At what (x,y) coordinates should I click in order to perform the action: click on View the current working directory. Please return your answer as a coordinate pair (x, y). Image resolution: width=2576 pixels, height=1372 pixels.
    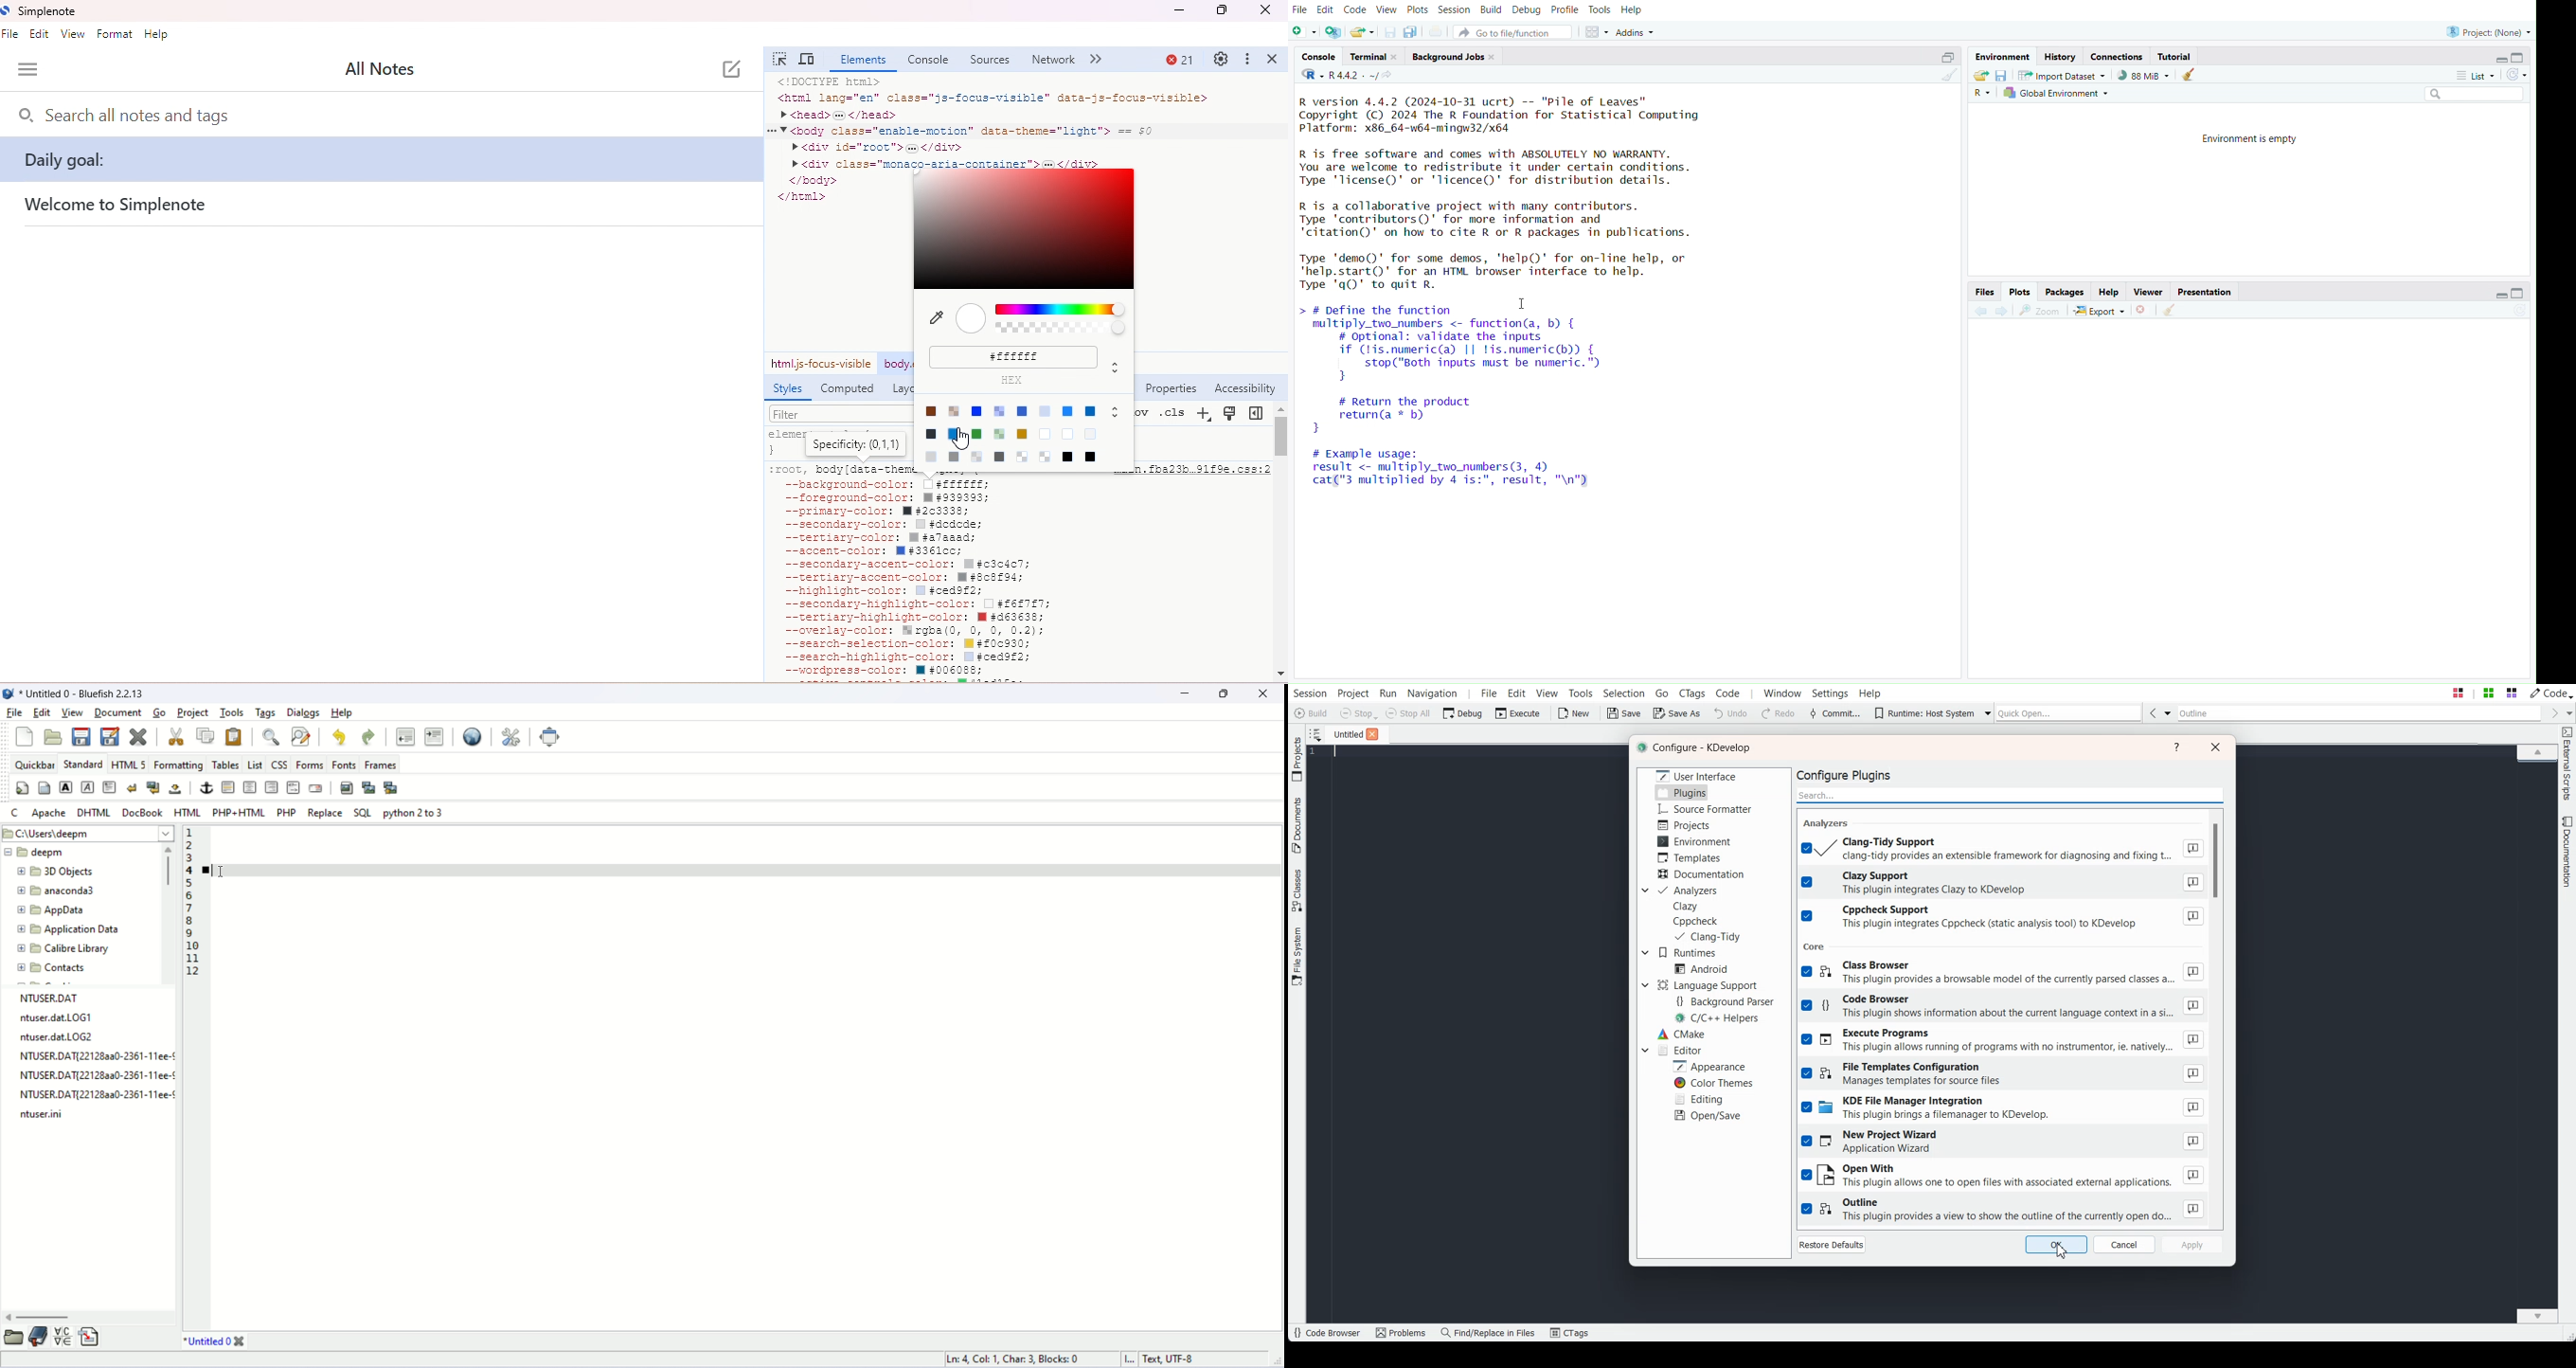
    Looking at the image, I should click on (1396, 78).